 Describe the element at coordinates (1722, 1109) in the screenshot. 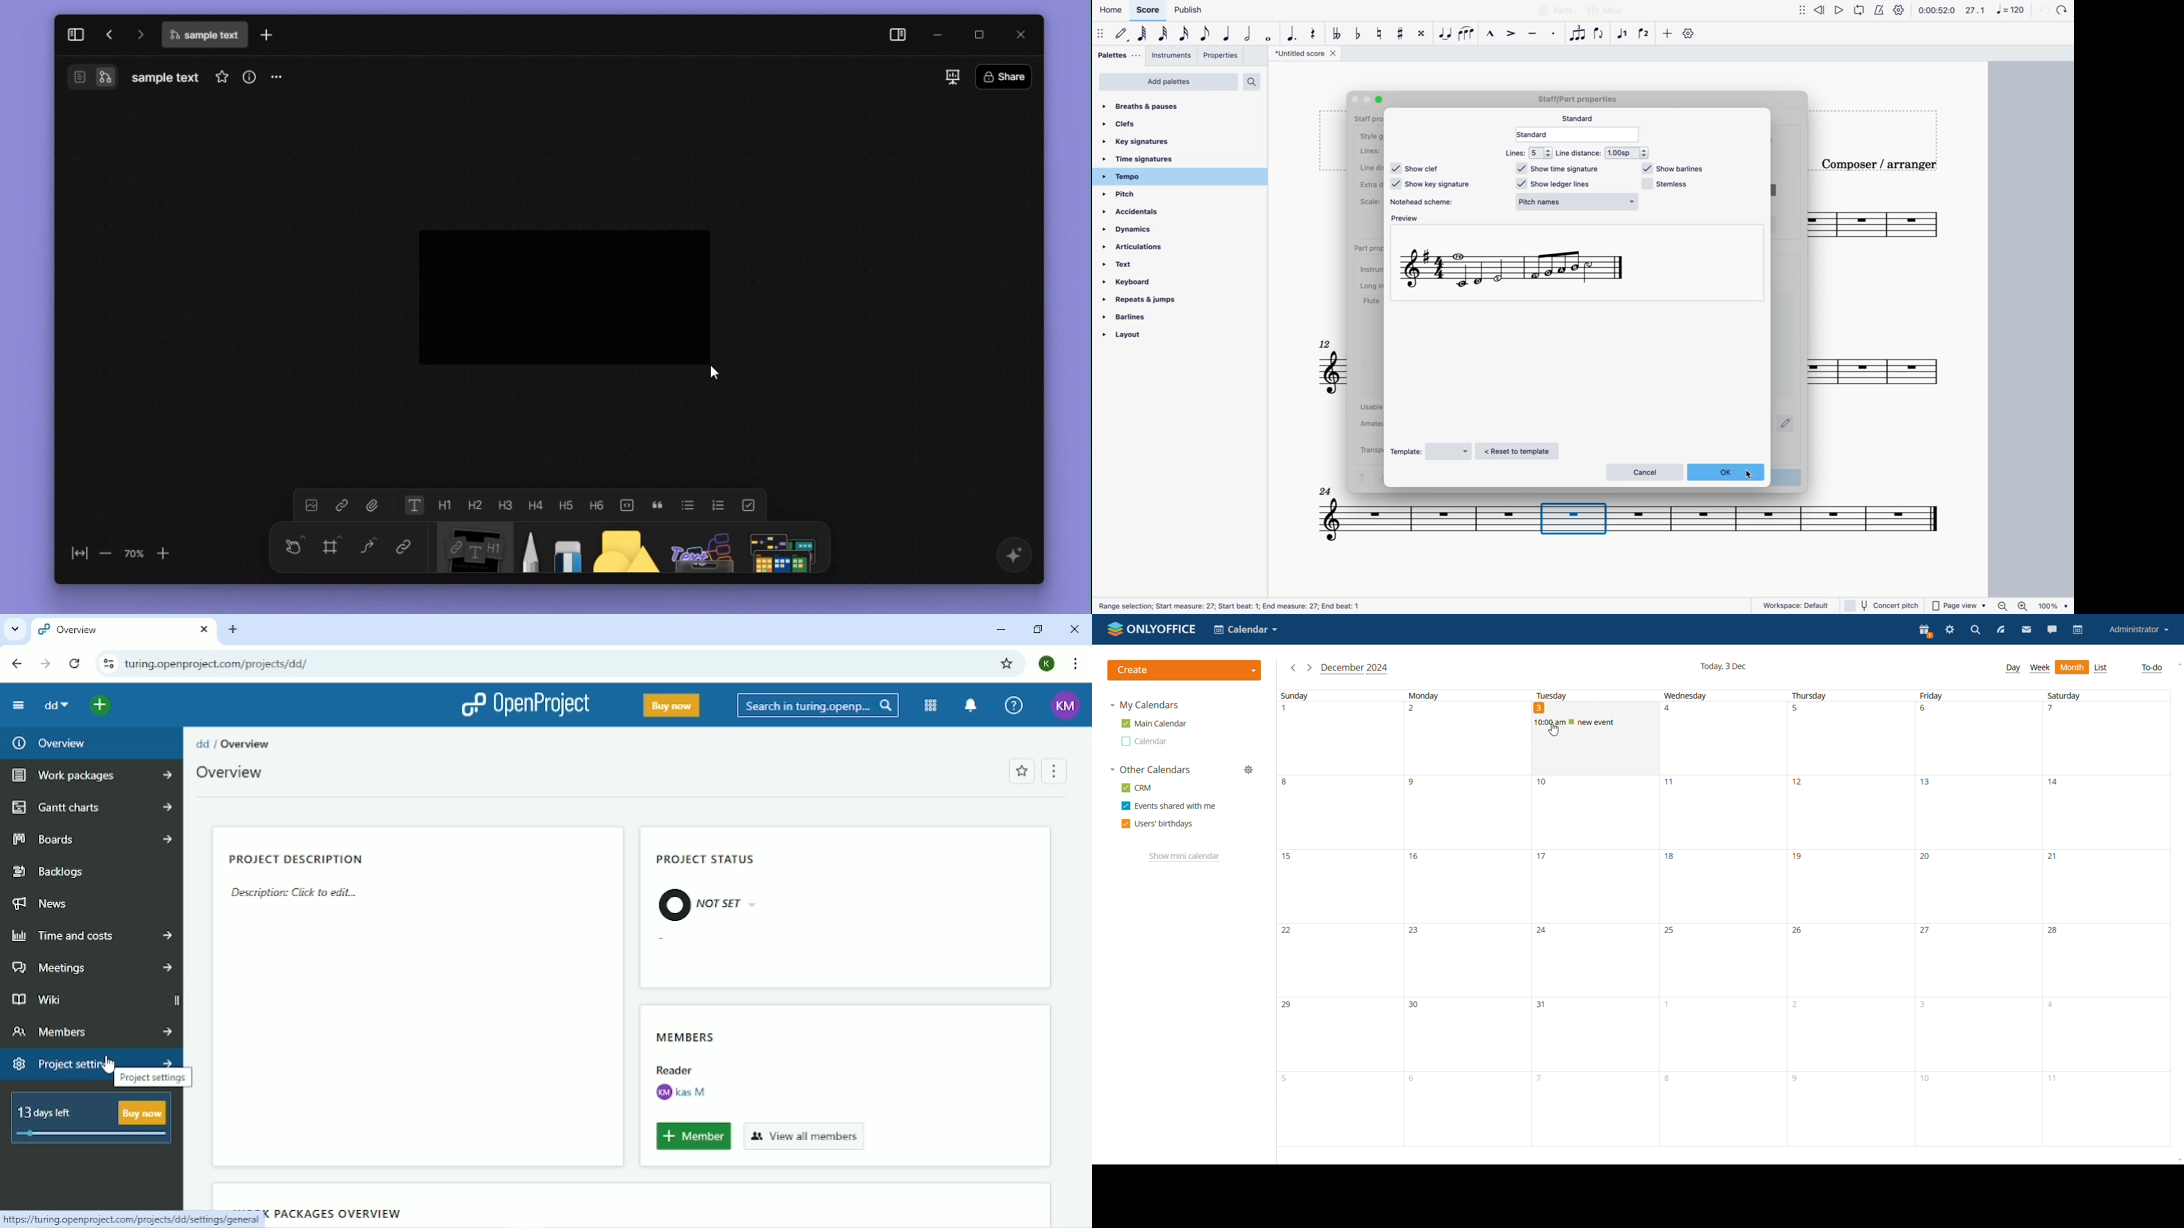

I see `8` at that location.